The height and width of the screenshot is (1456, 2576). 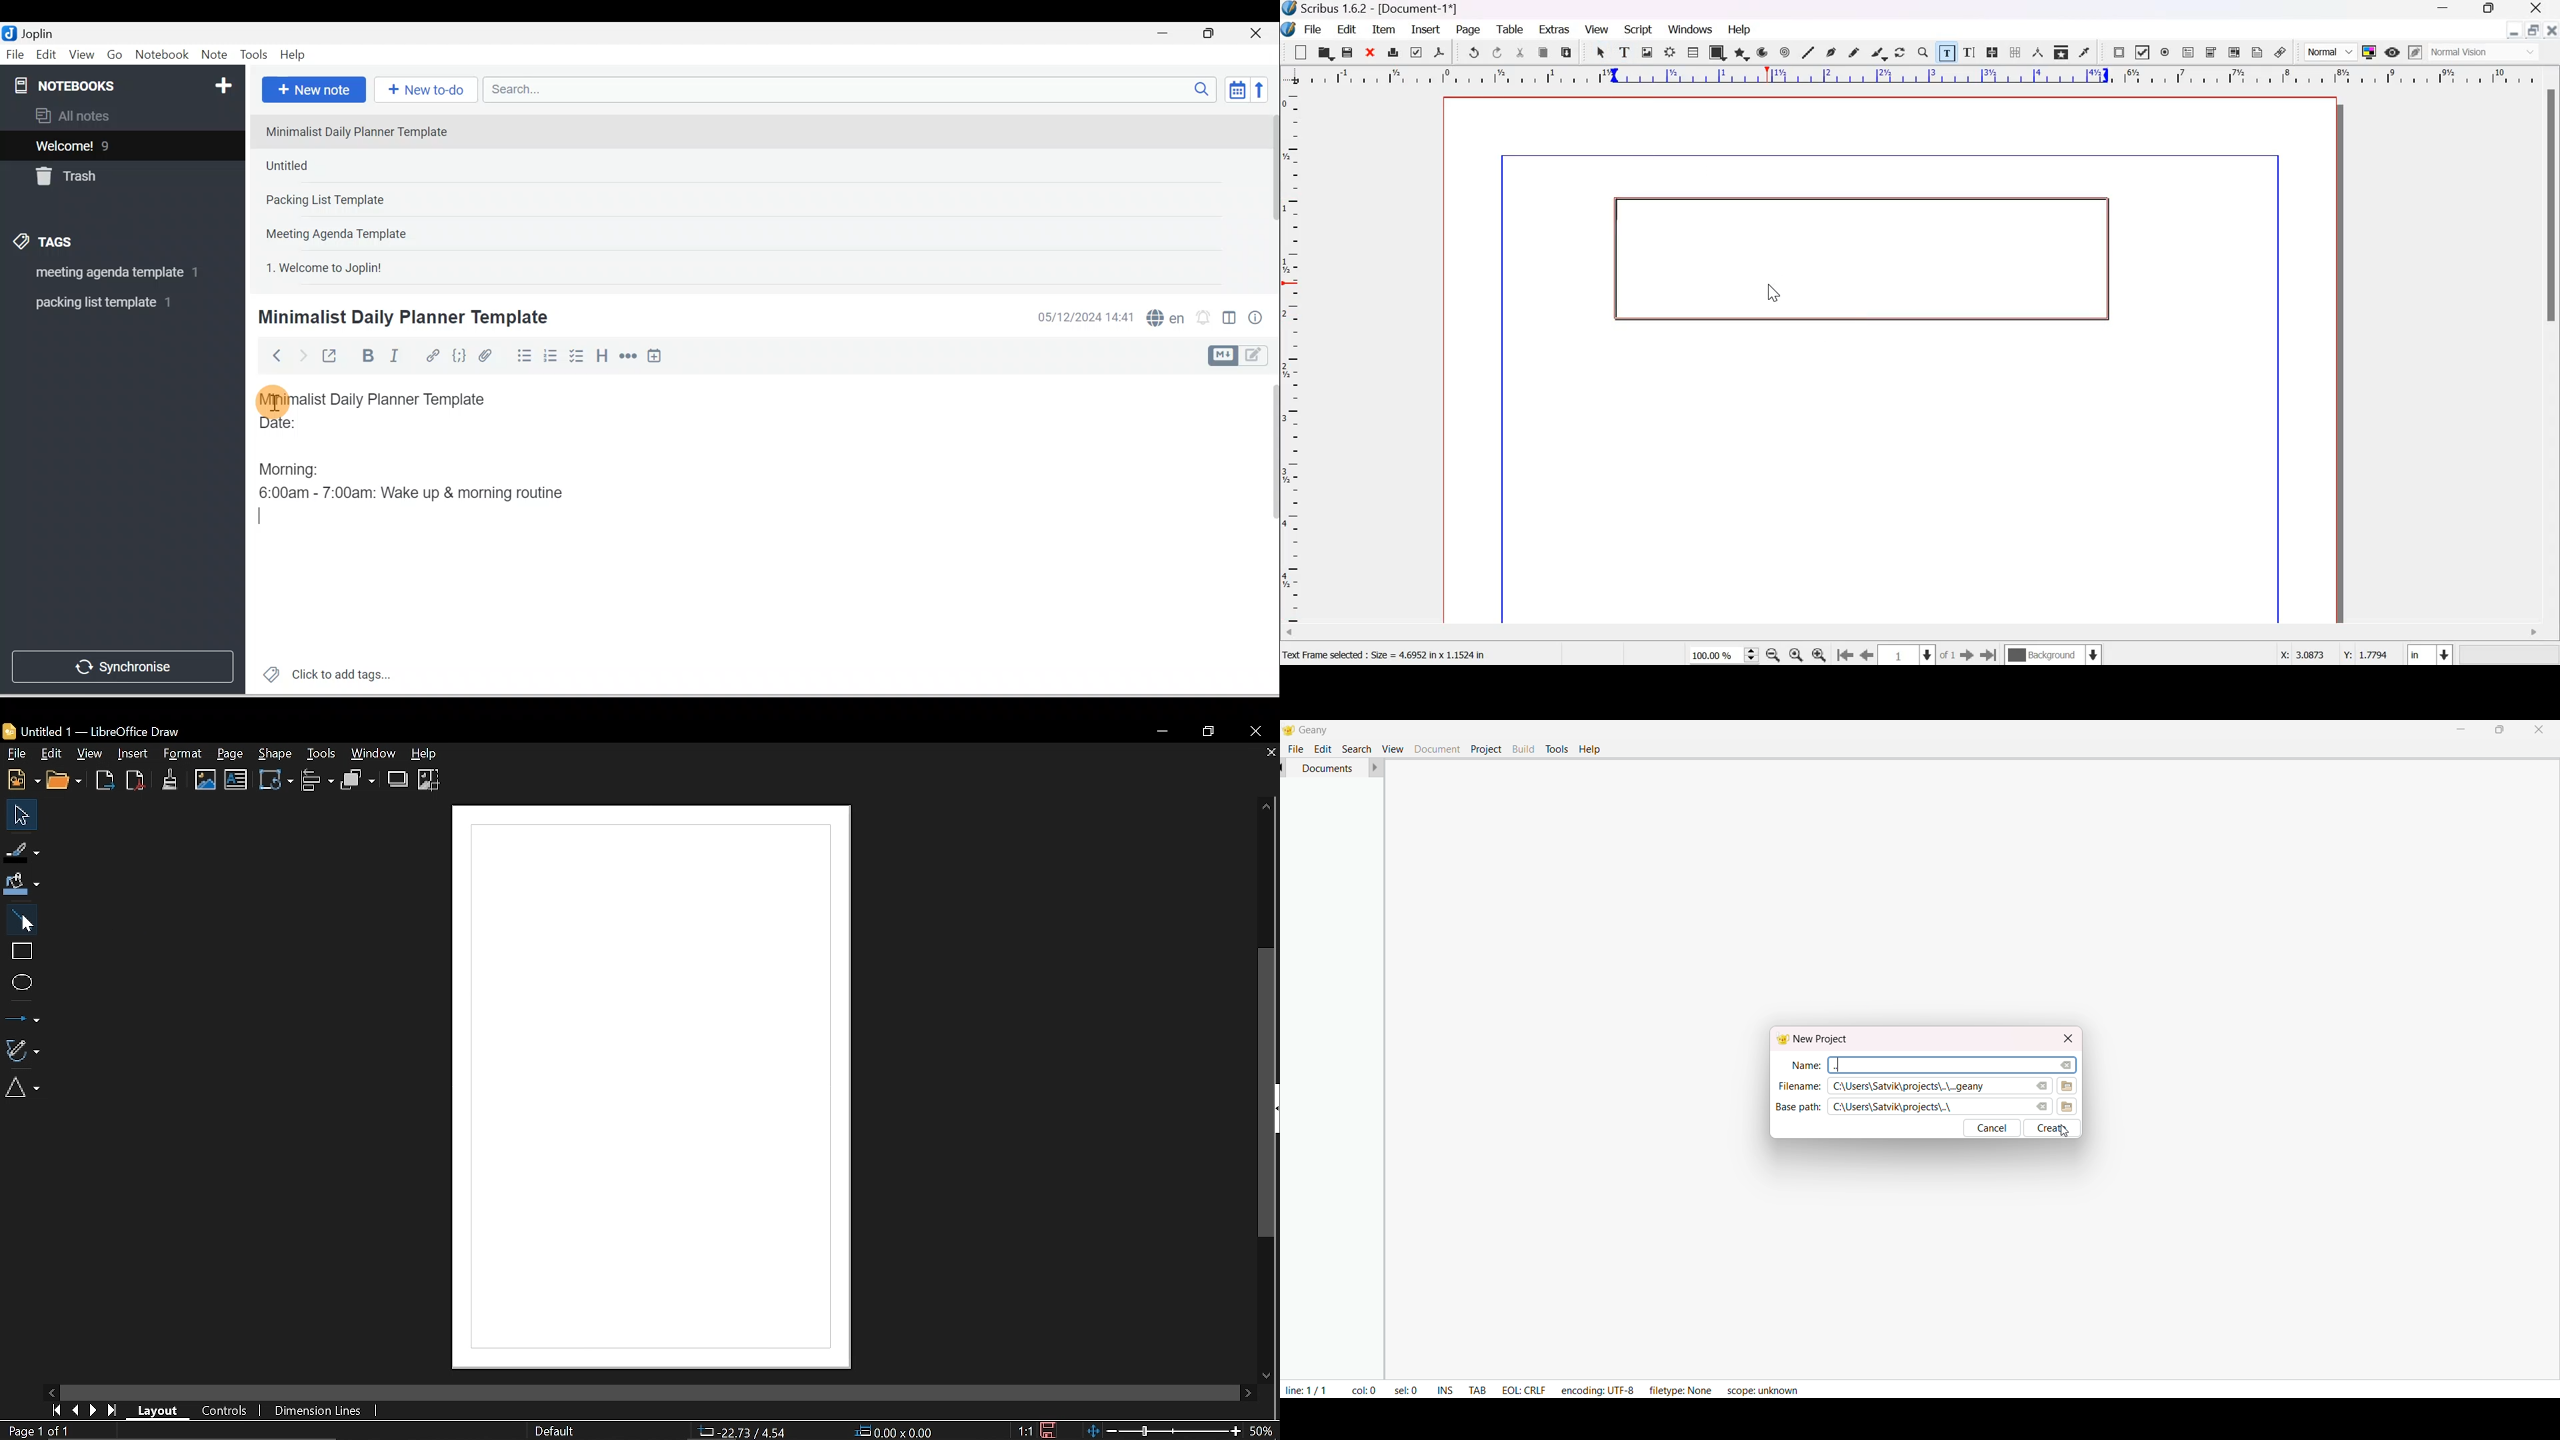 What do you see at coordinates (551, 355) in the screenshot?
I see `Numbered list` at bounding box center [551, 355].